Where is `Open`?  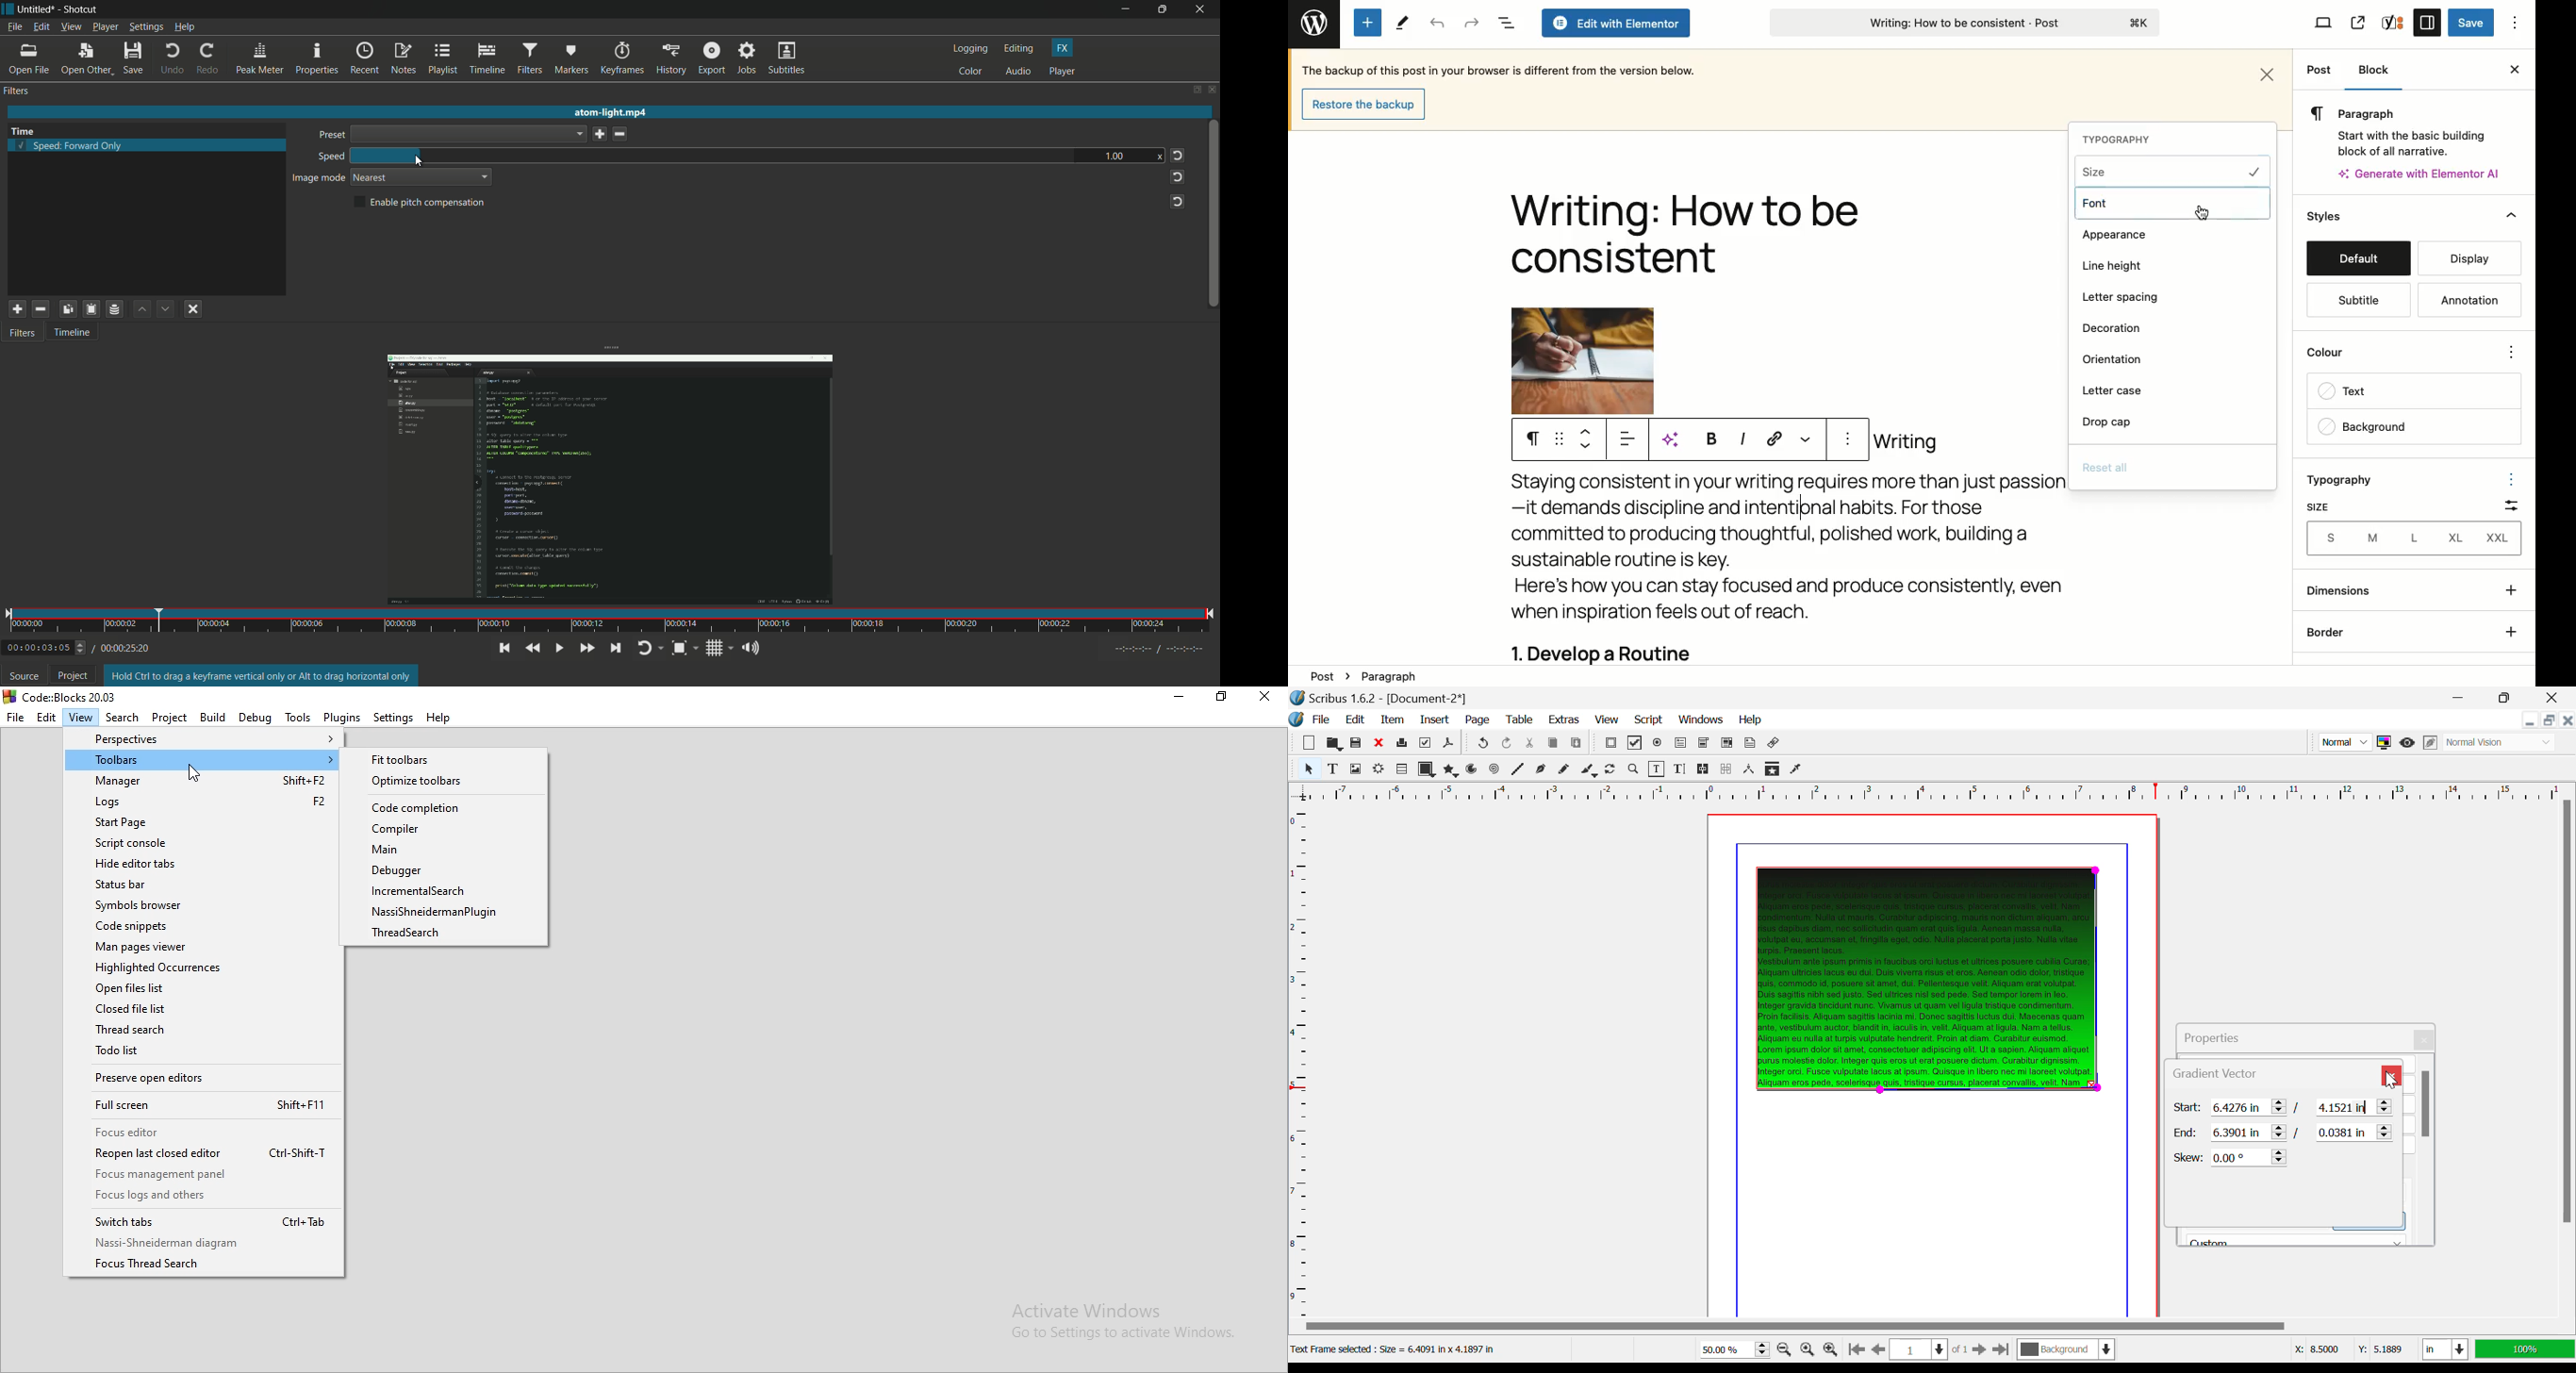 Open is located at coordinates (1334, 742).